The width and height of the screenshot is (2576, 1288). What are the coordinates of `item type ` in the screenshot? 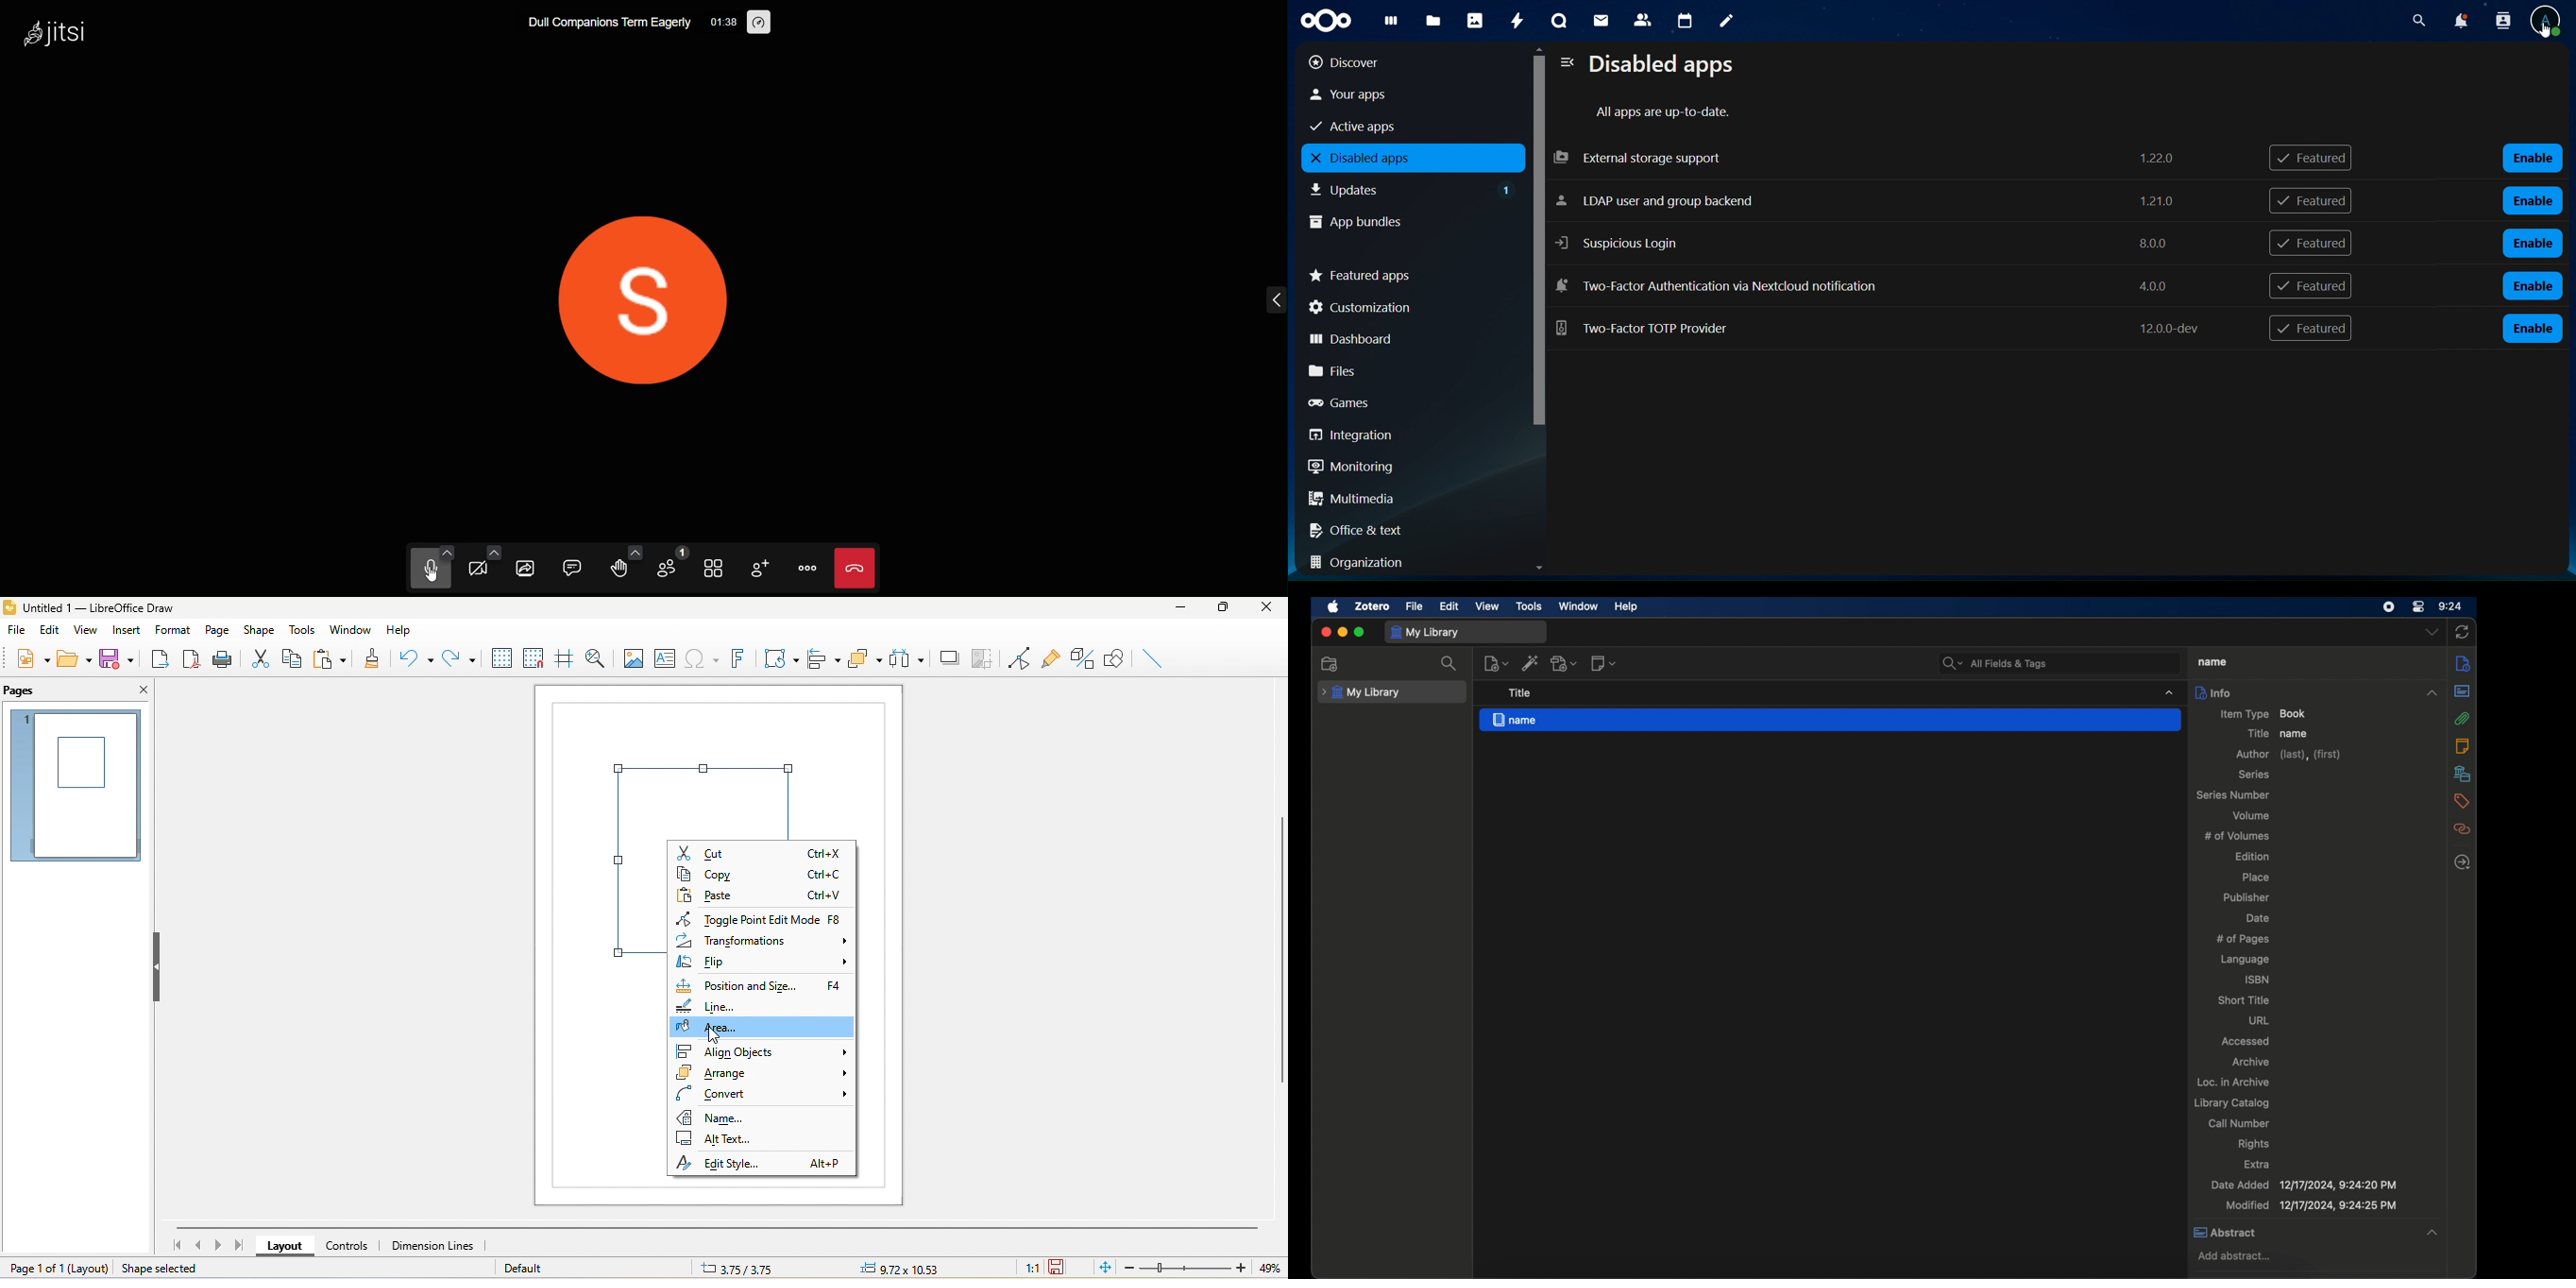 It's located at (2265, 714).